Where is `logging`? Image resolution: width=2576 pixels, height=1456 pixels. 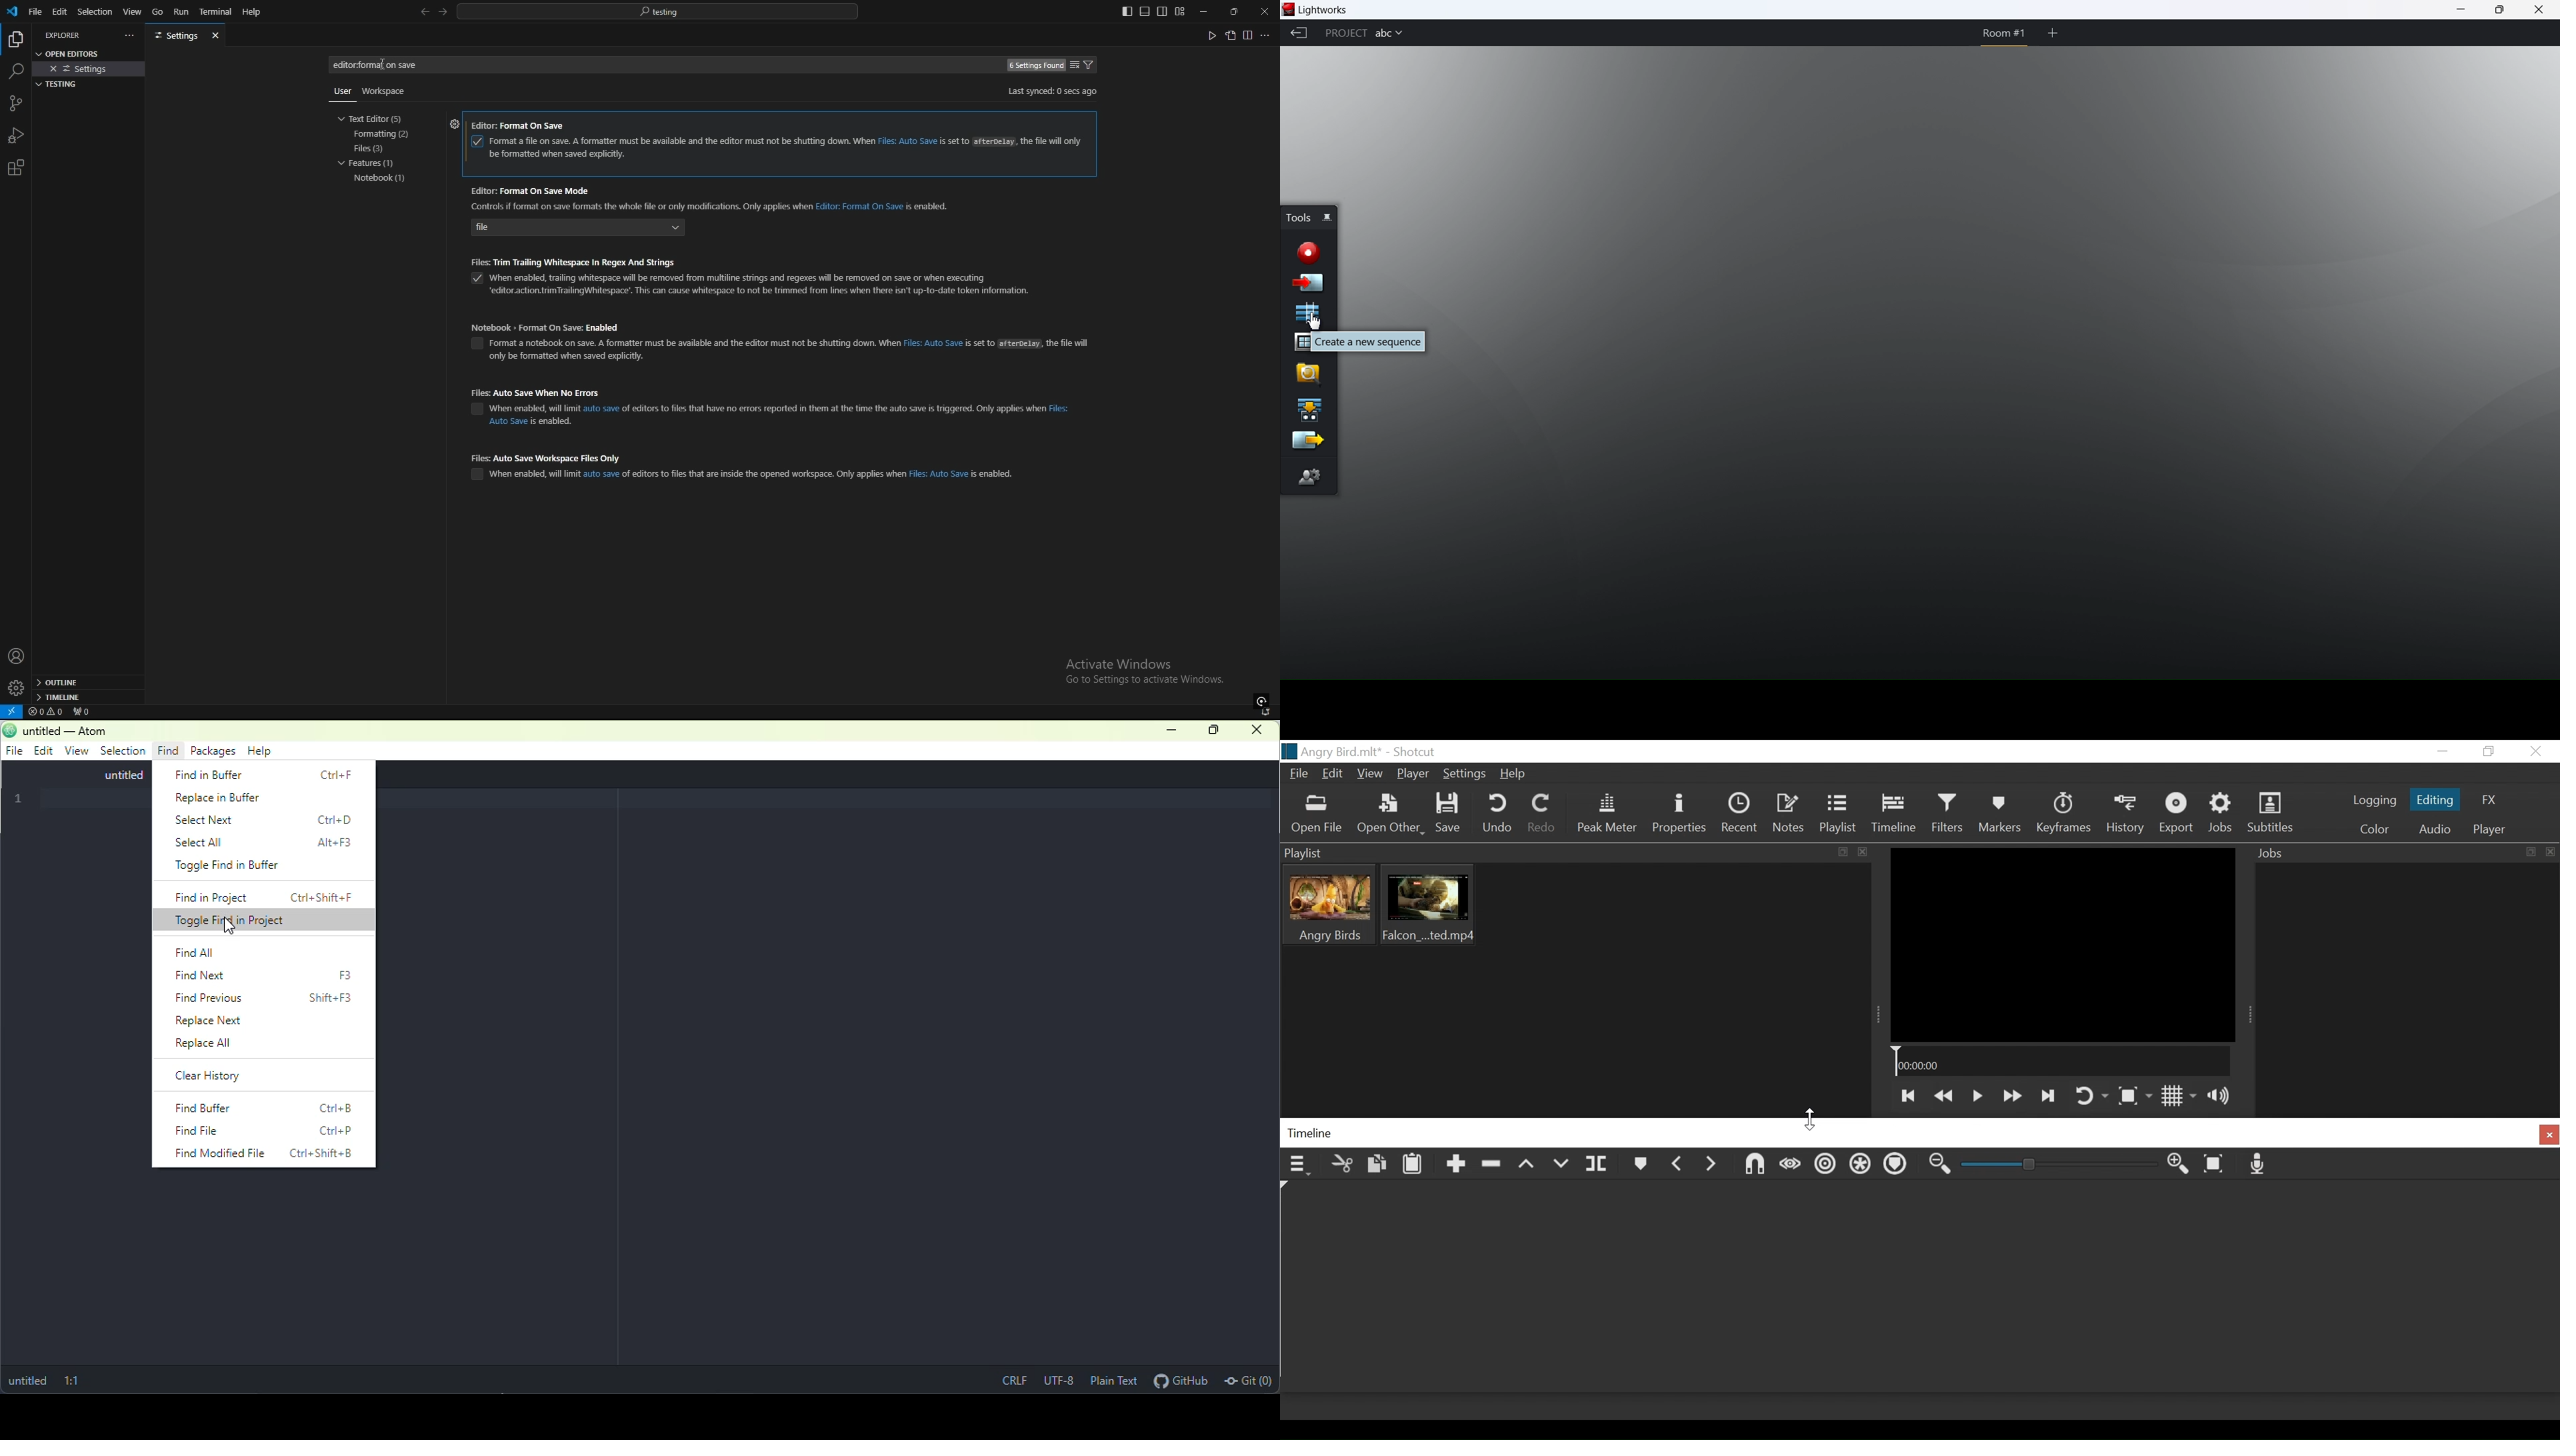 logging is located at coordinates (2375, 802).